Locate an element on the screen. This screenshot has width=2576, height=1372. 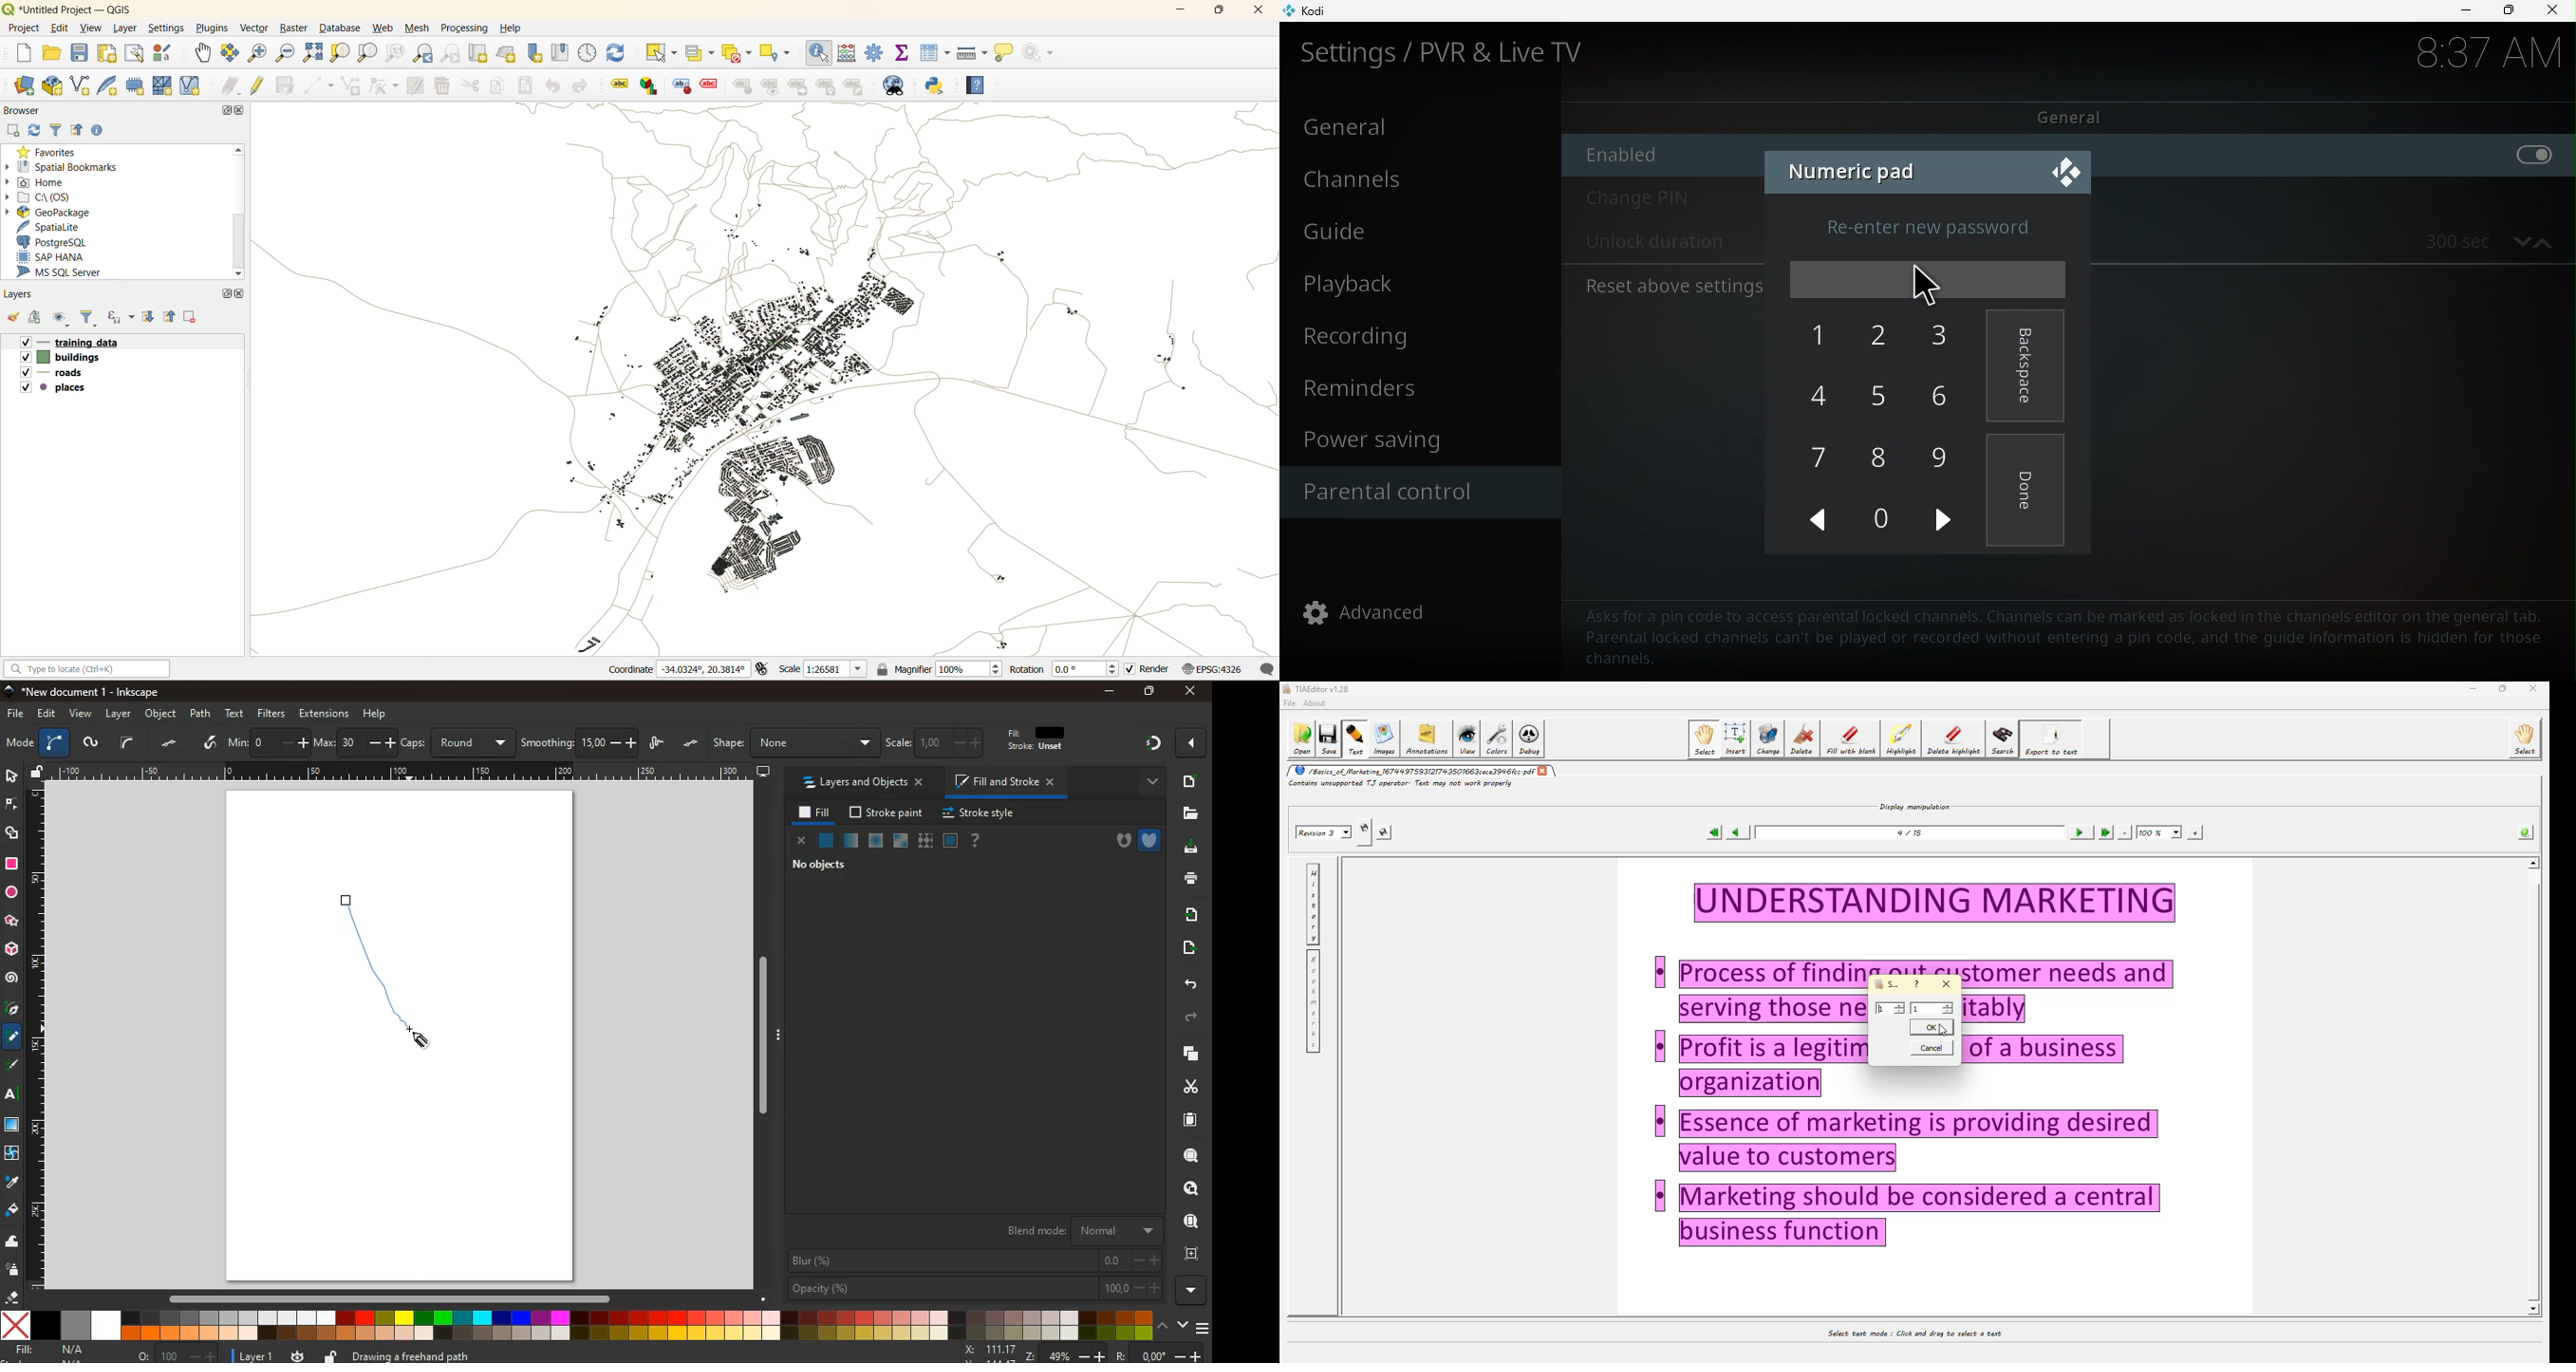
diagram is located at coordinates (1153, 745).